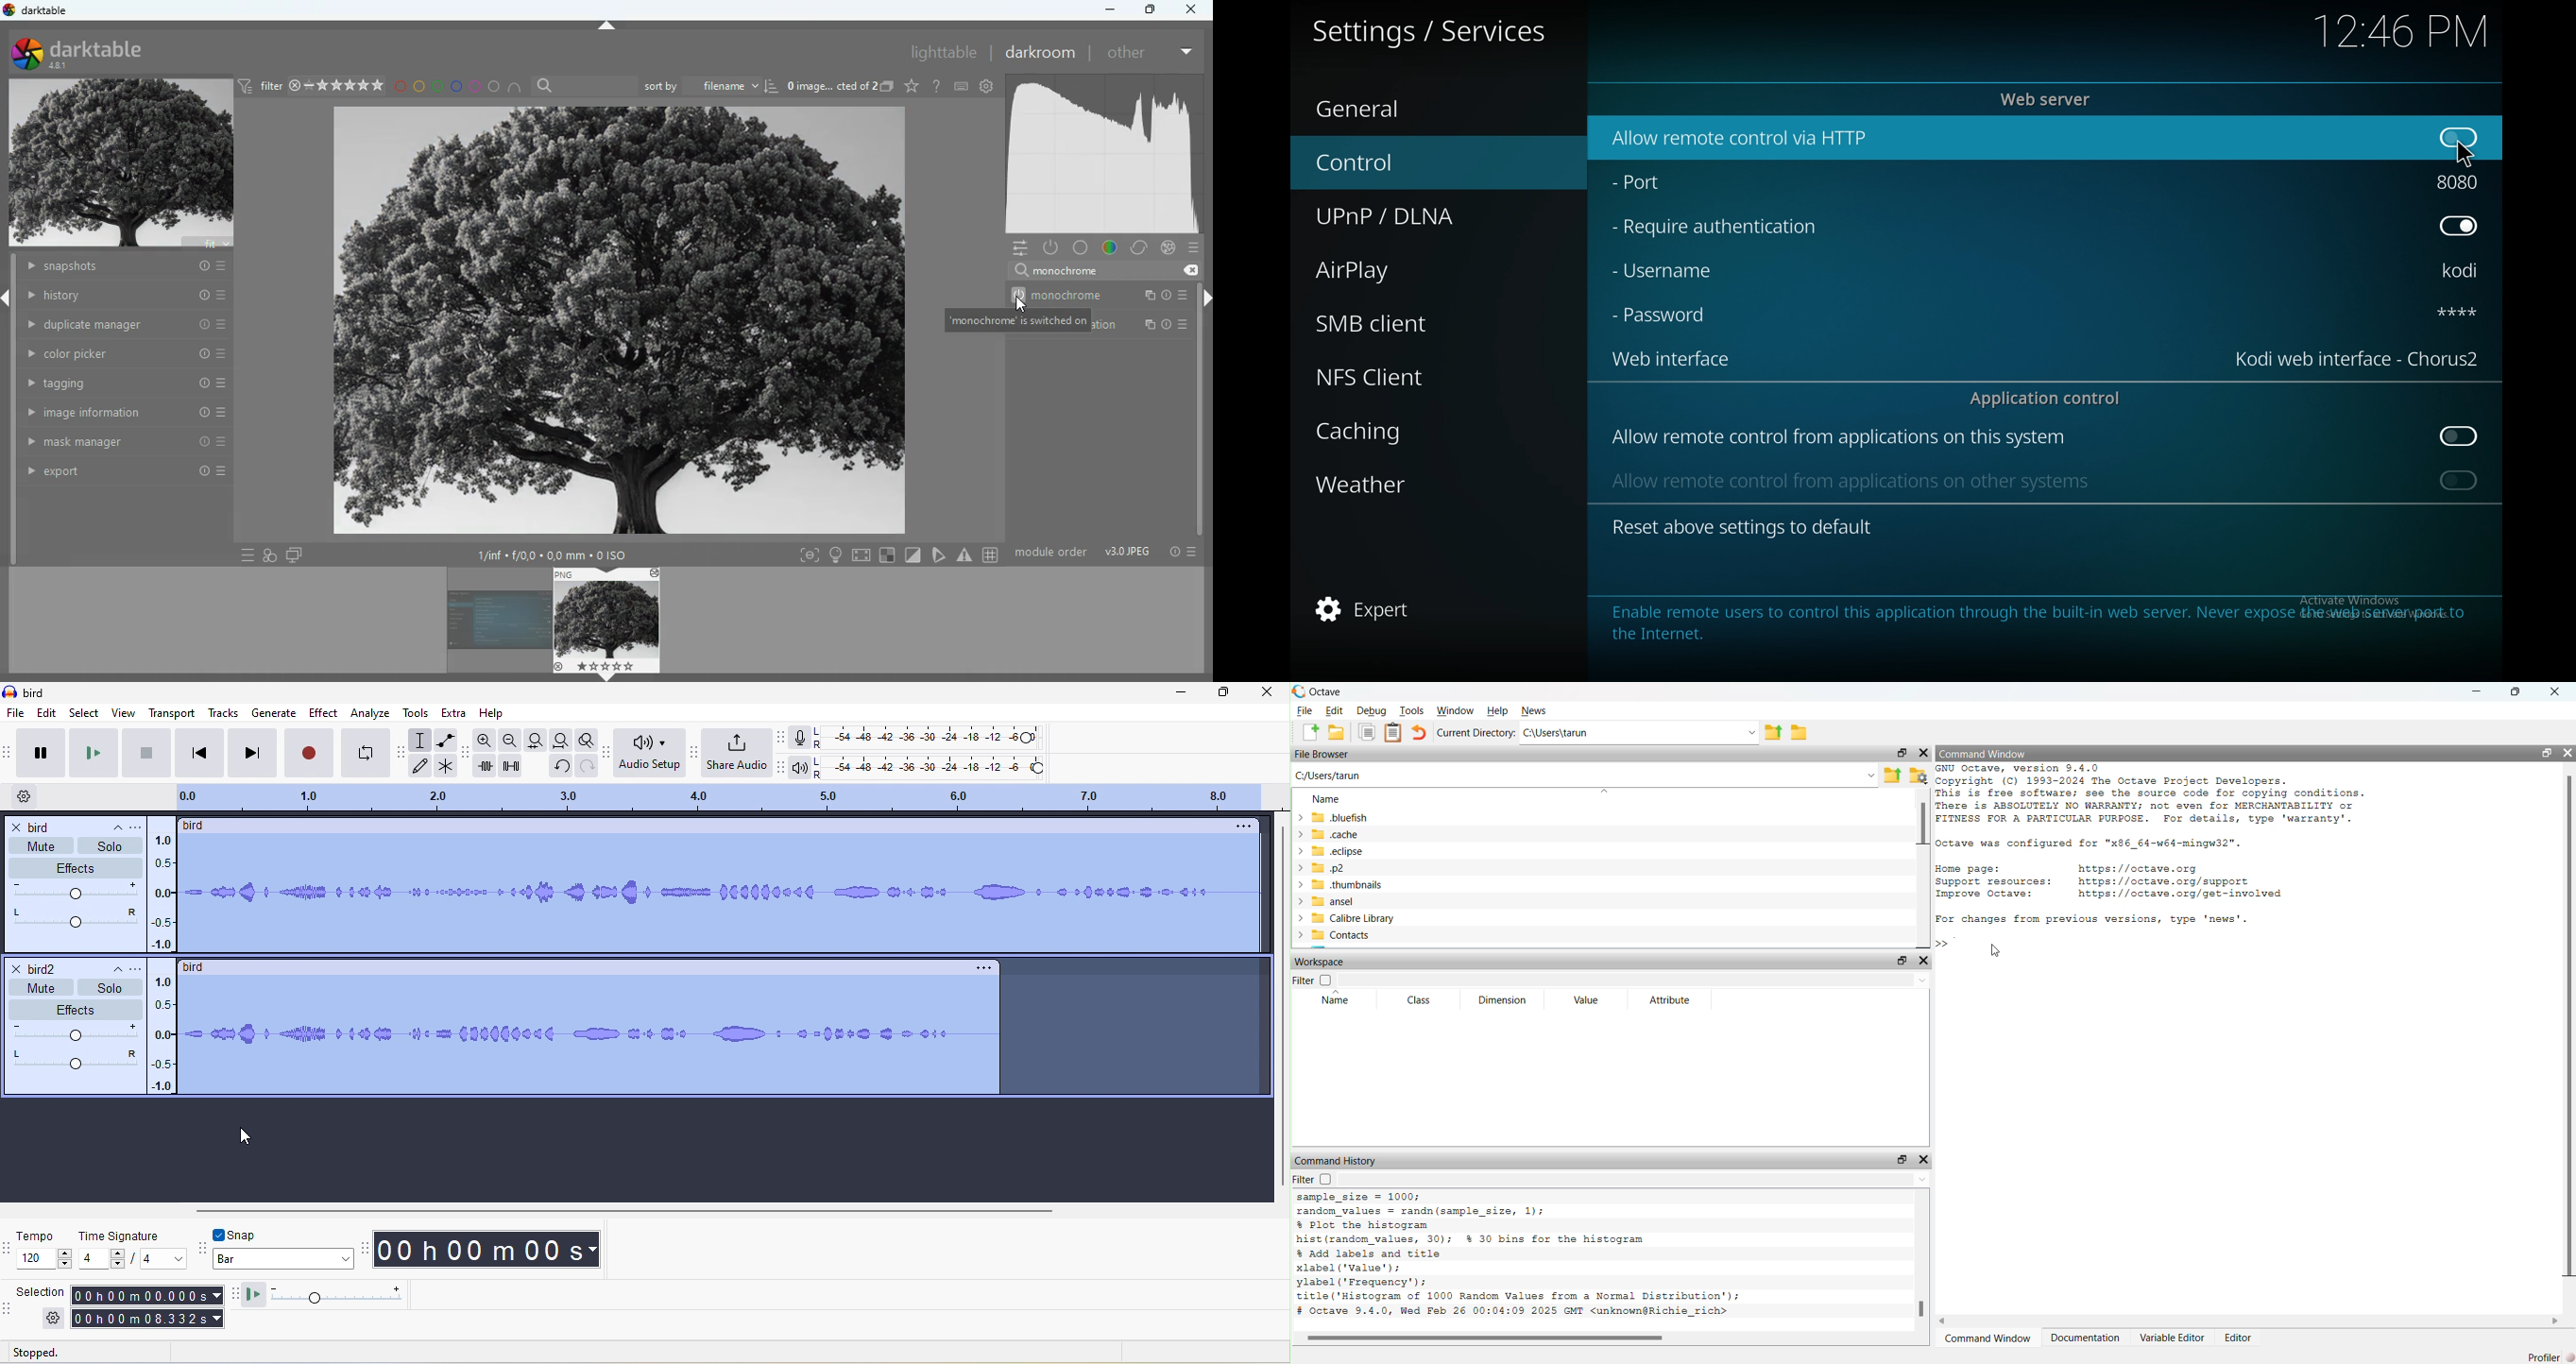 Image resolution: width=2576 pixels, height=1372 pixels. I want to click on description, so click(1020, 321).